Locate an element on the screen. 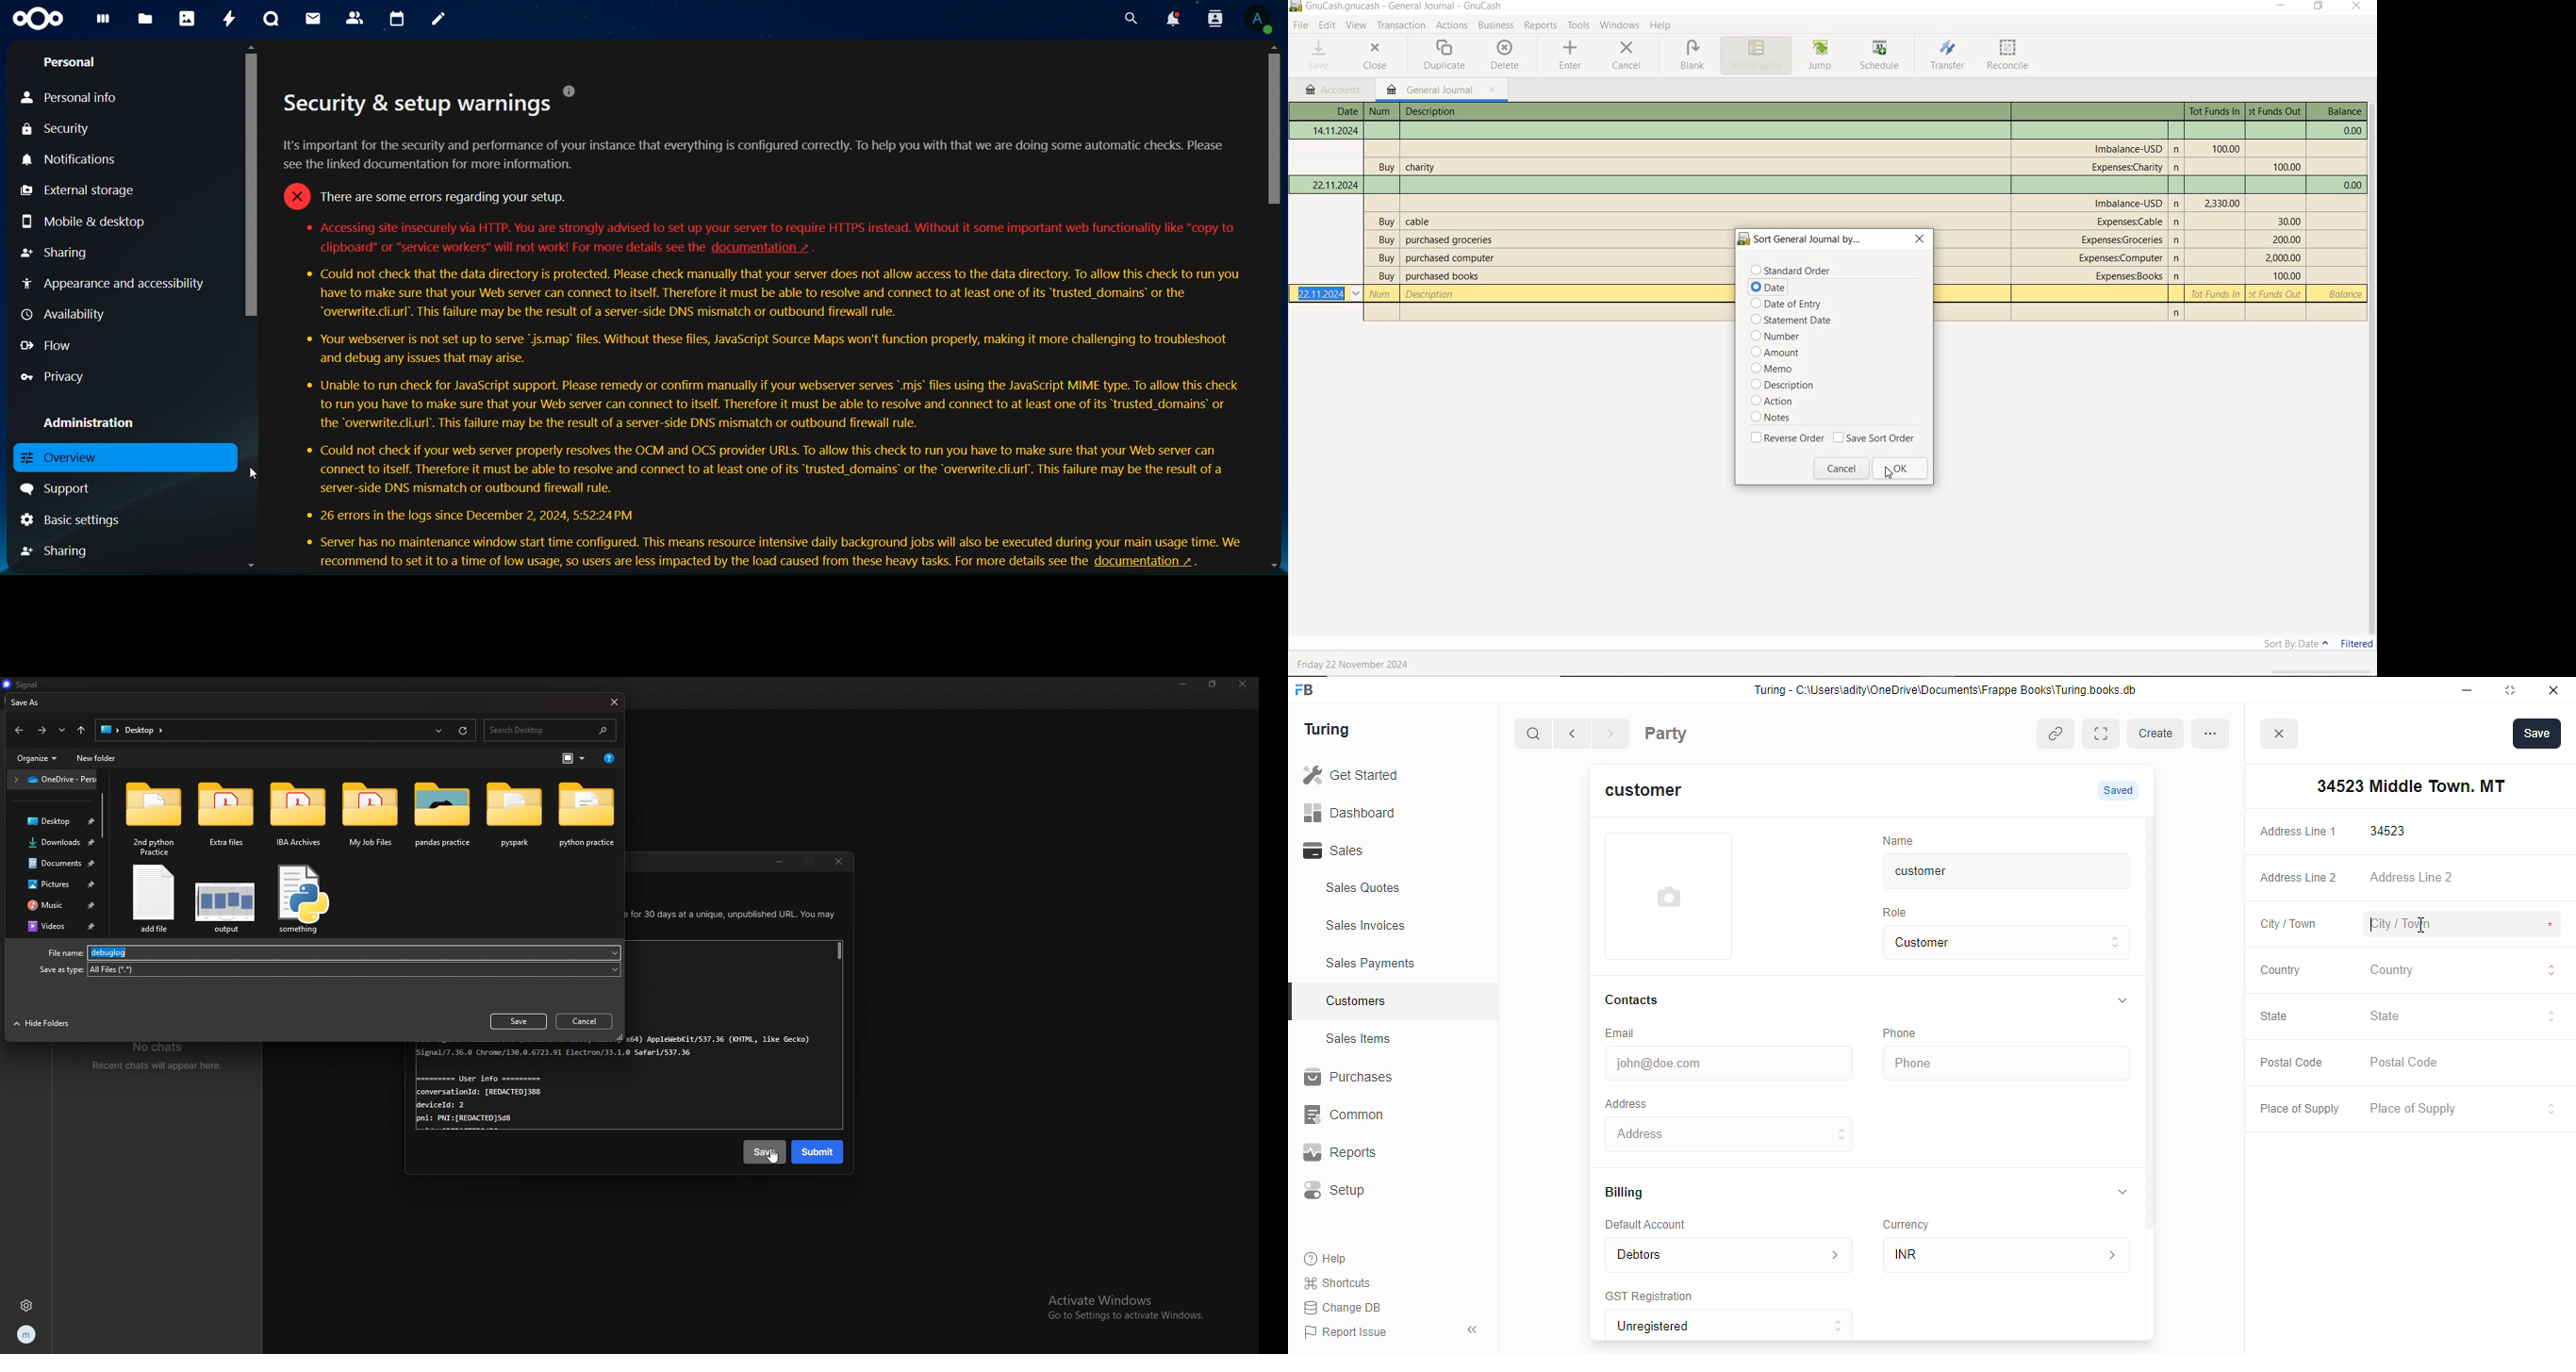  hide folder is located at coordinates (43, 1024).